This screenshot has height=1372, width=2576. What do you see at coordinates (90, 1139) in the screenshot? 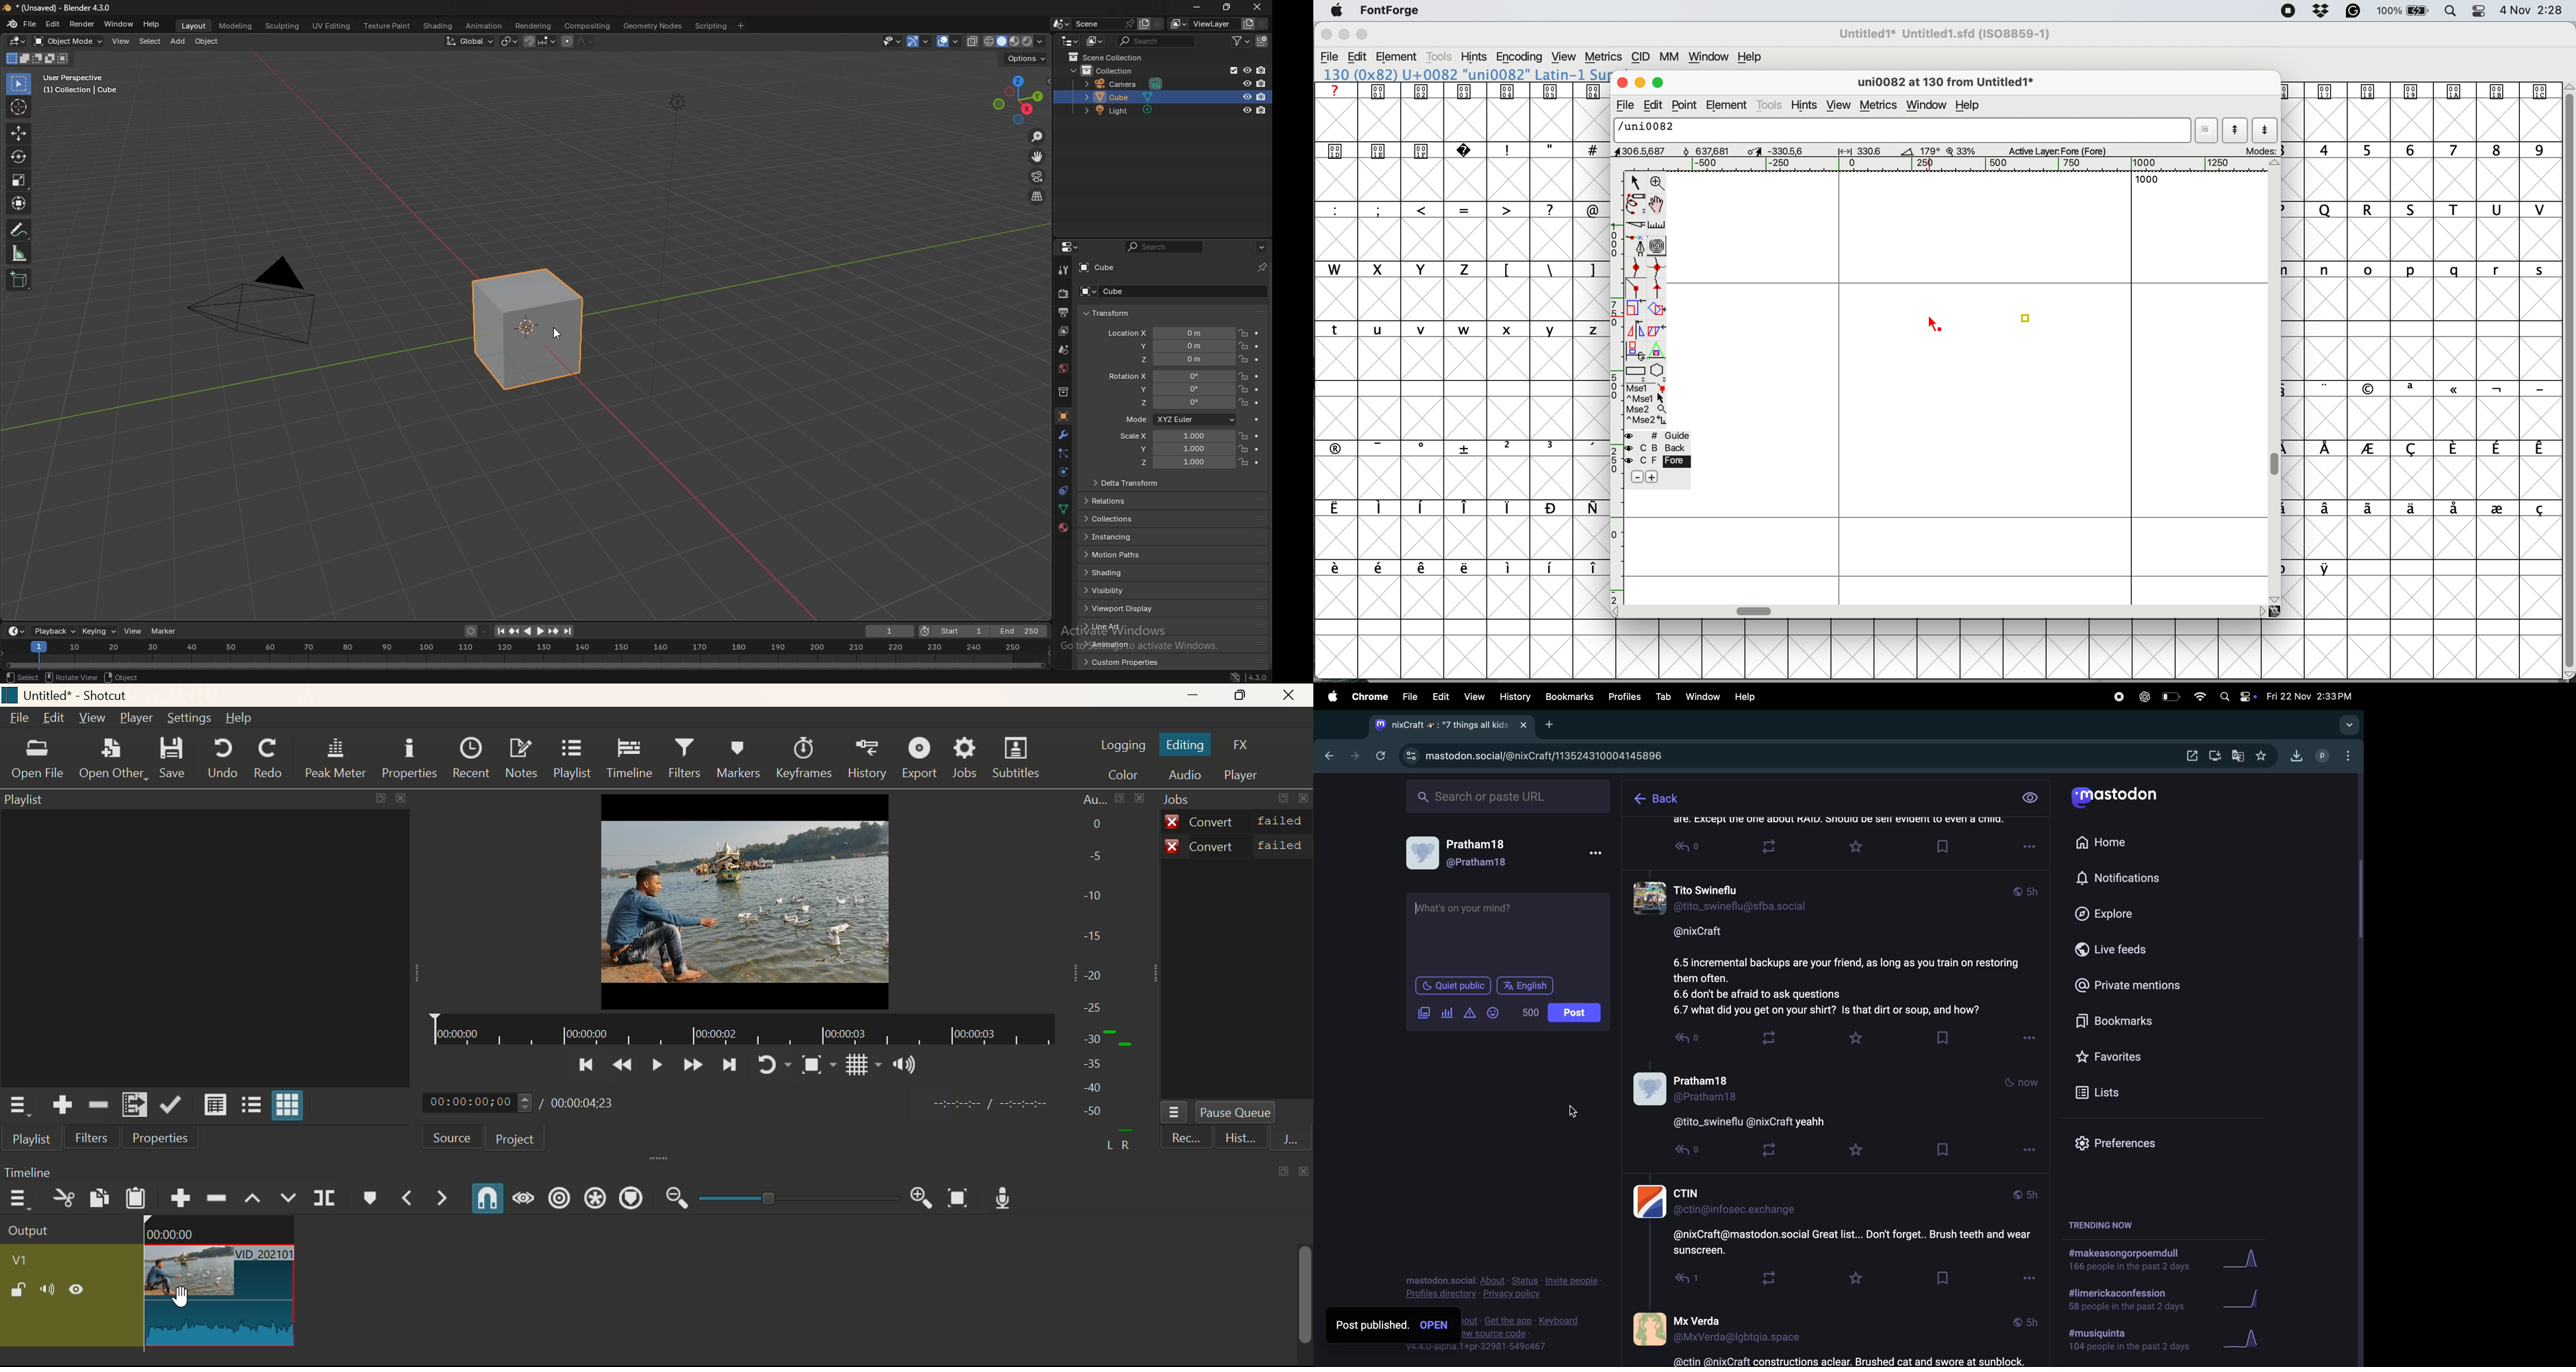
I see `` at bounding box center [90, 1139].